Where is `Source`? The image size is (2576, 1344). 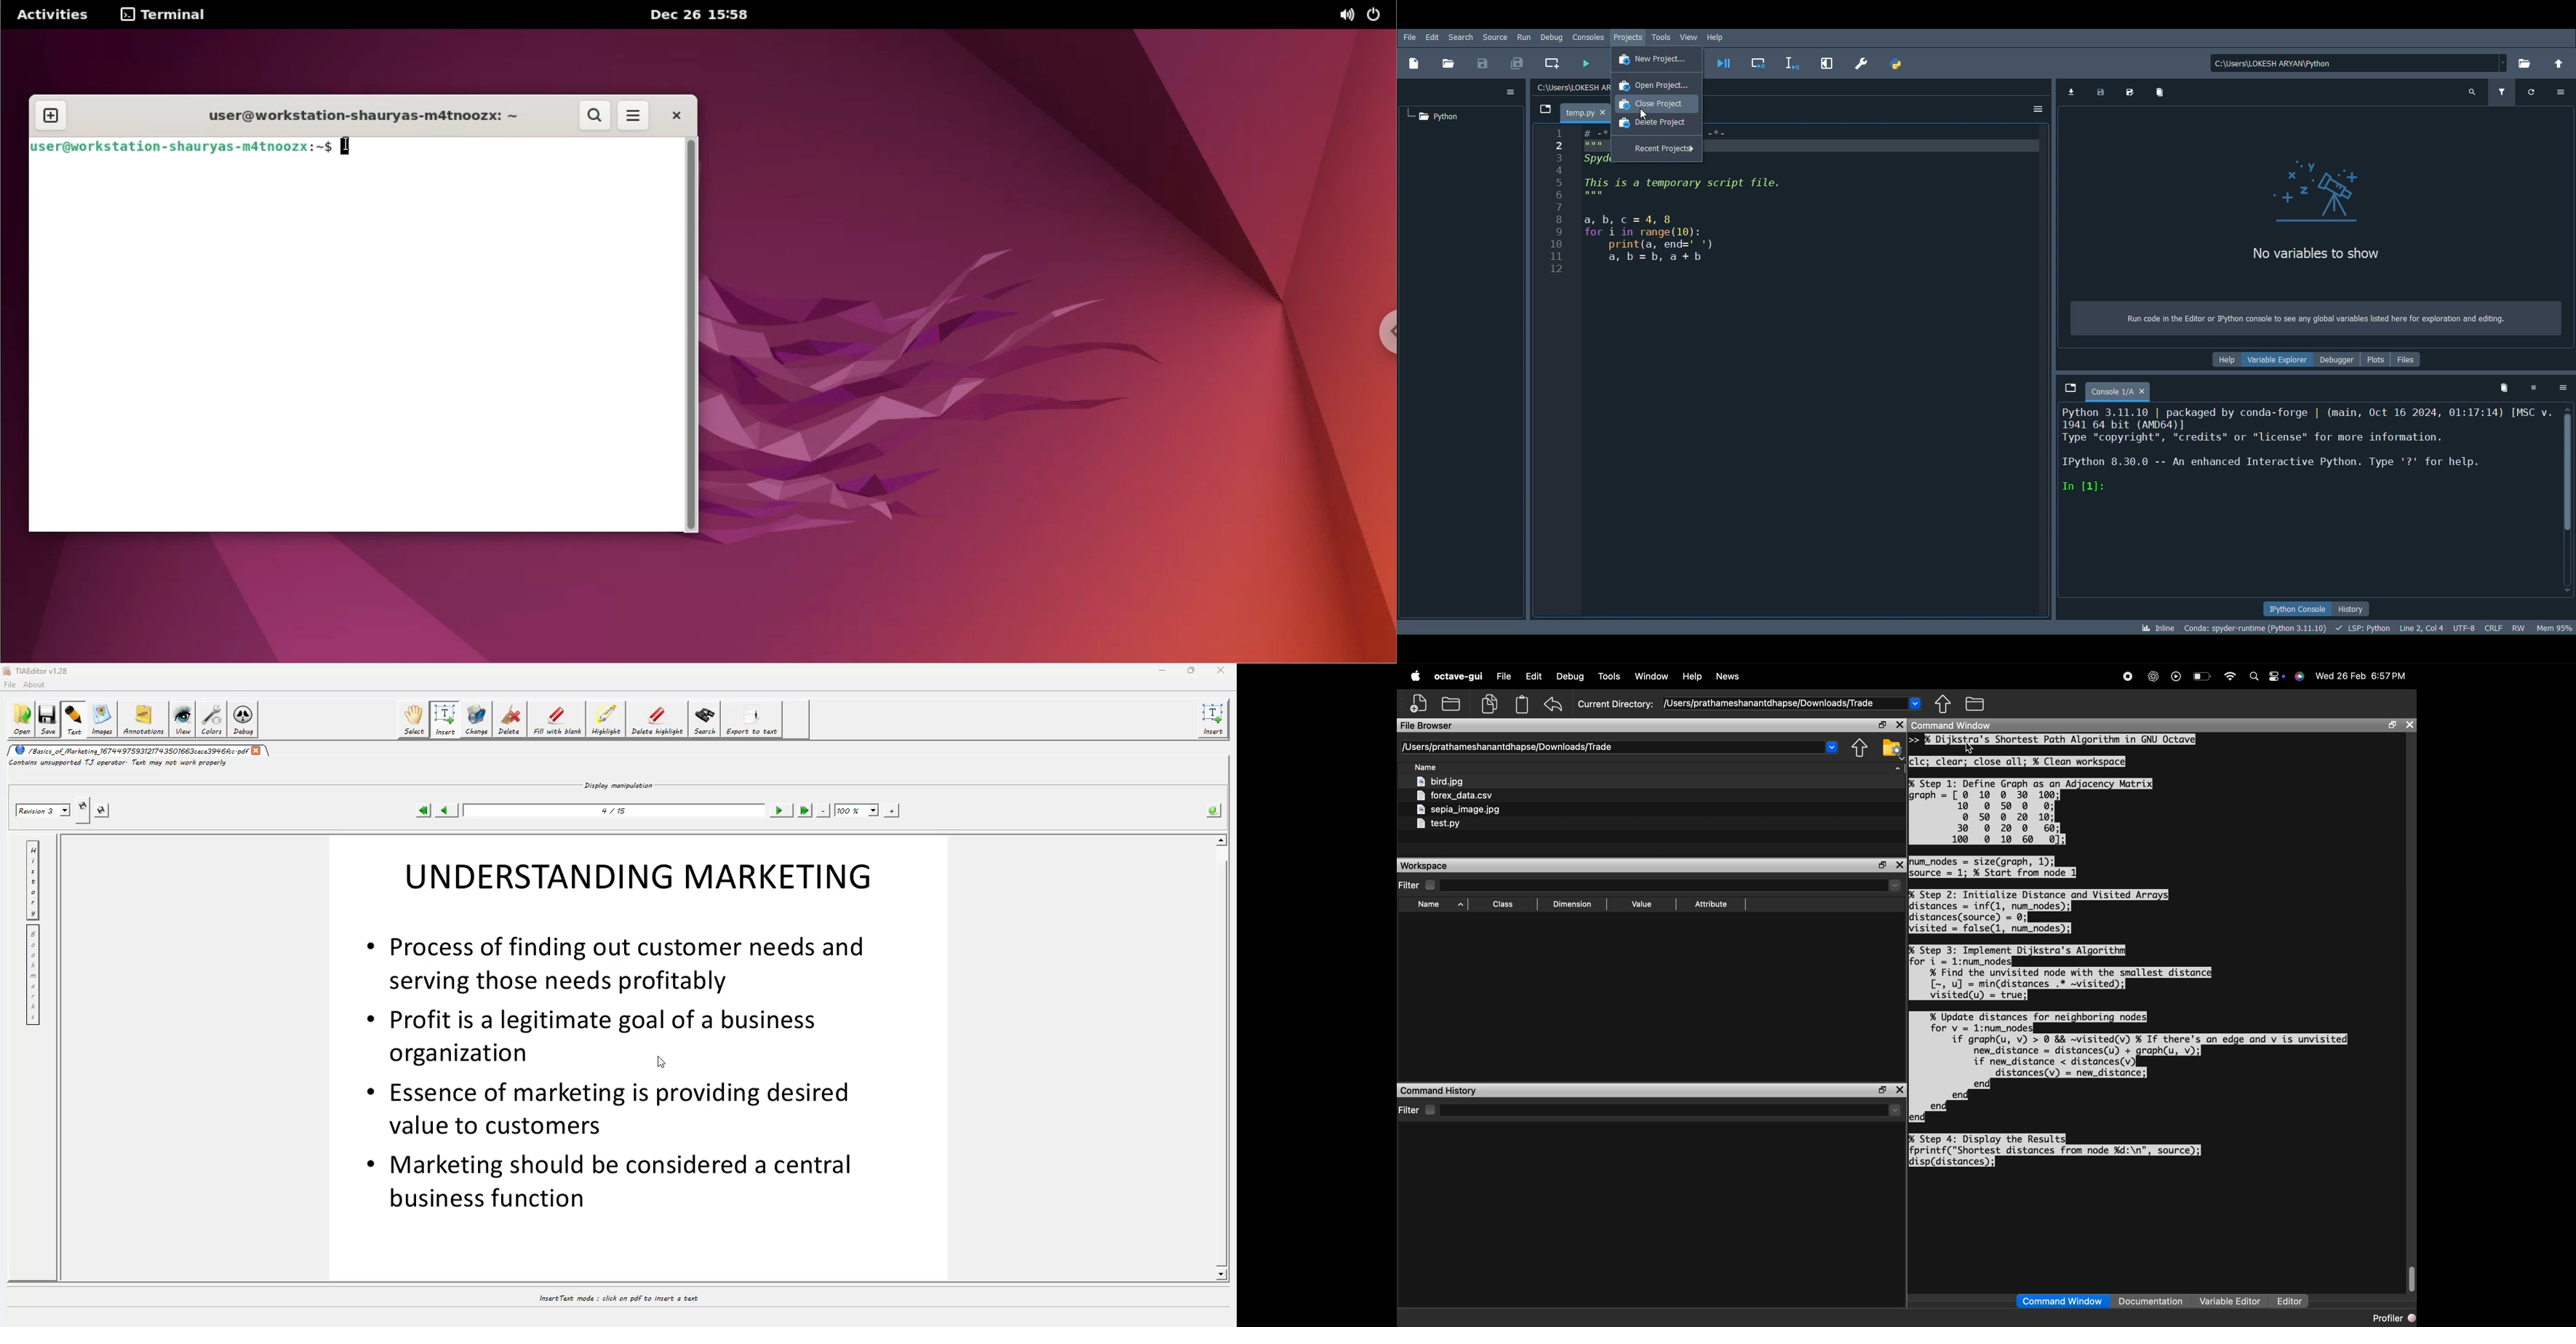
Source is located at coordinates (1494, 37).